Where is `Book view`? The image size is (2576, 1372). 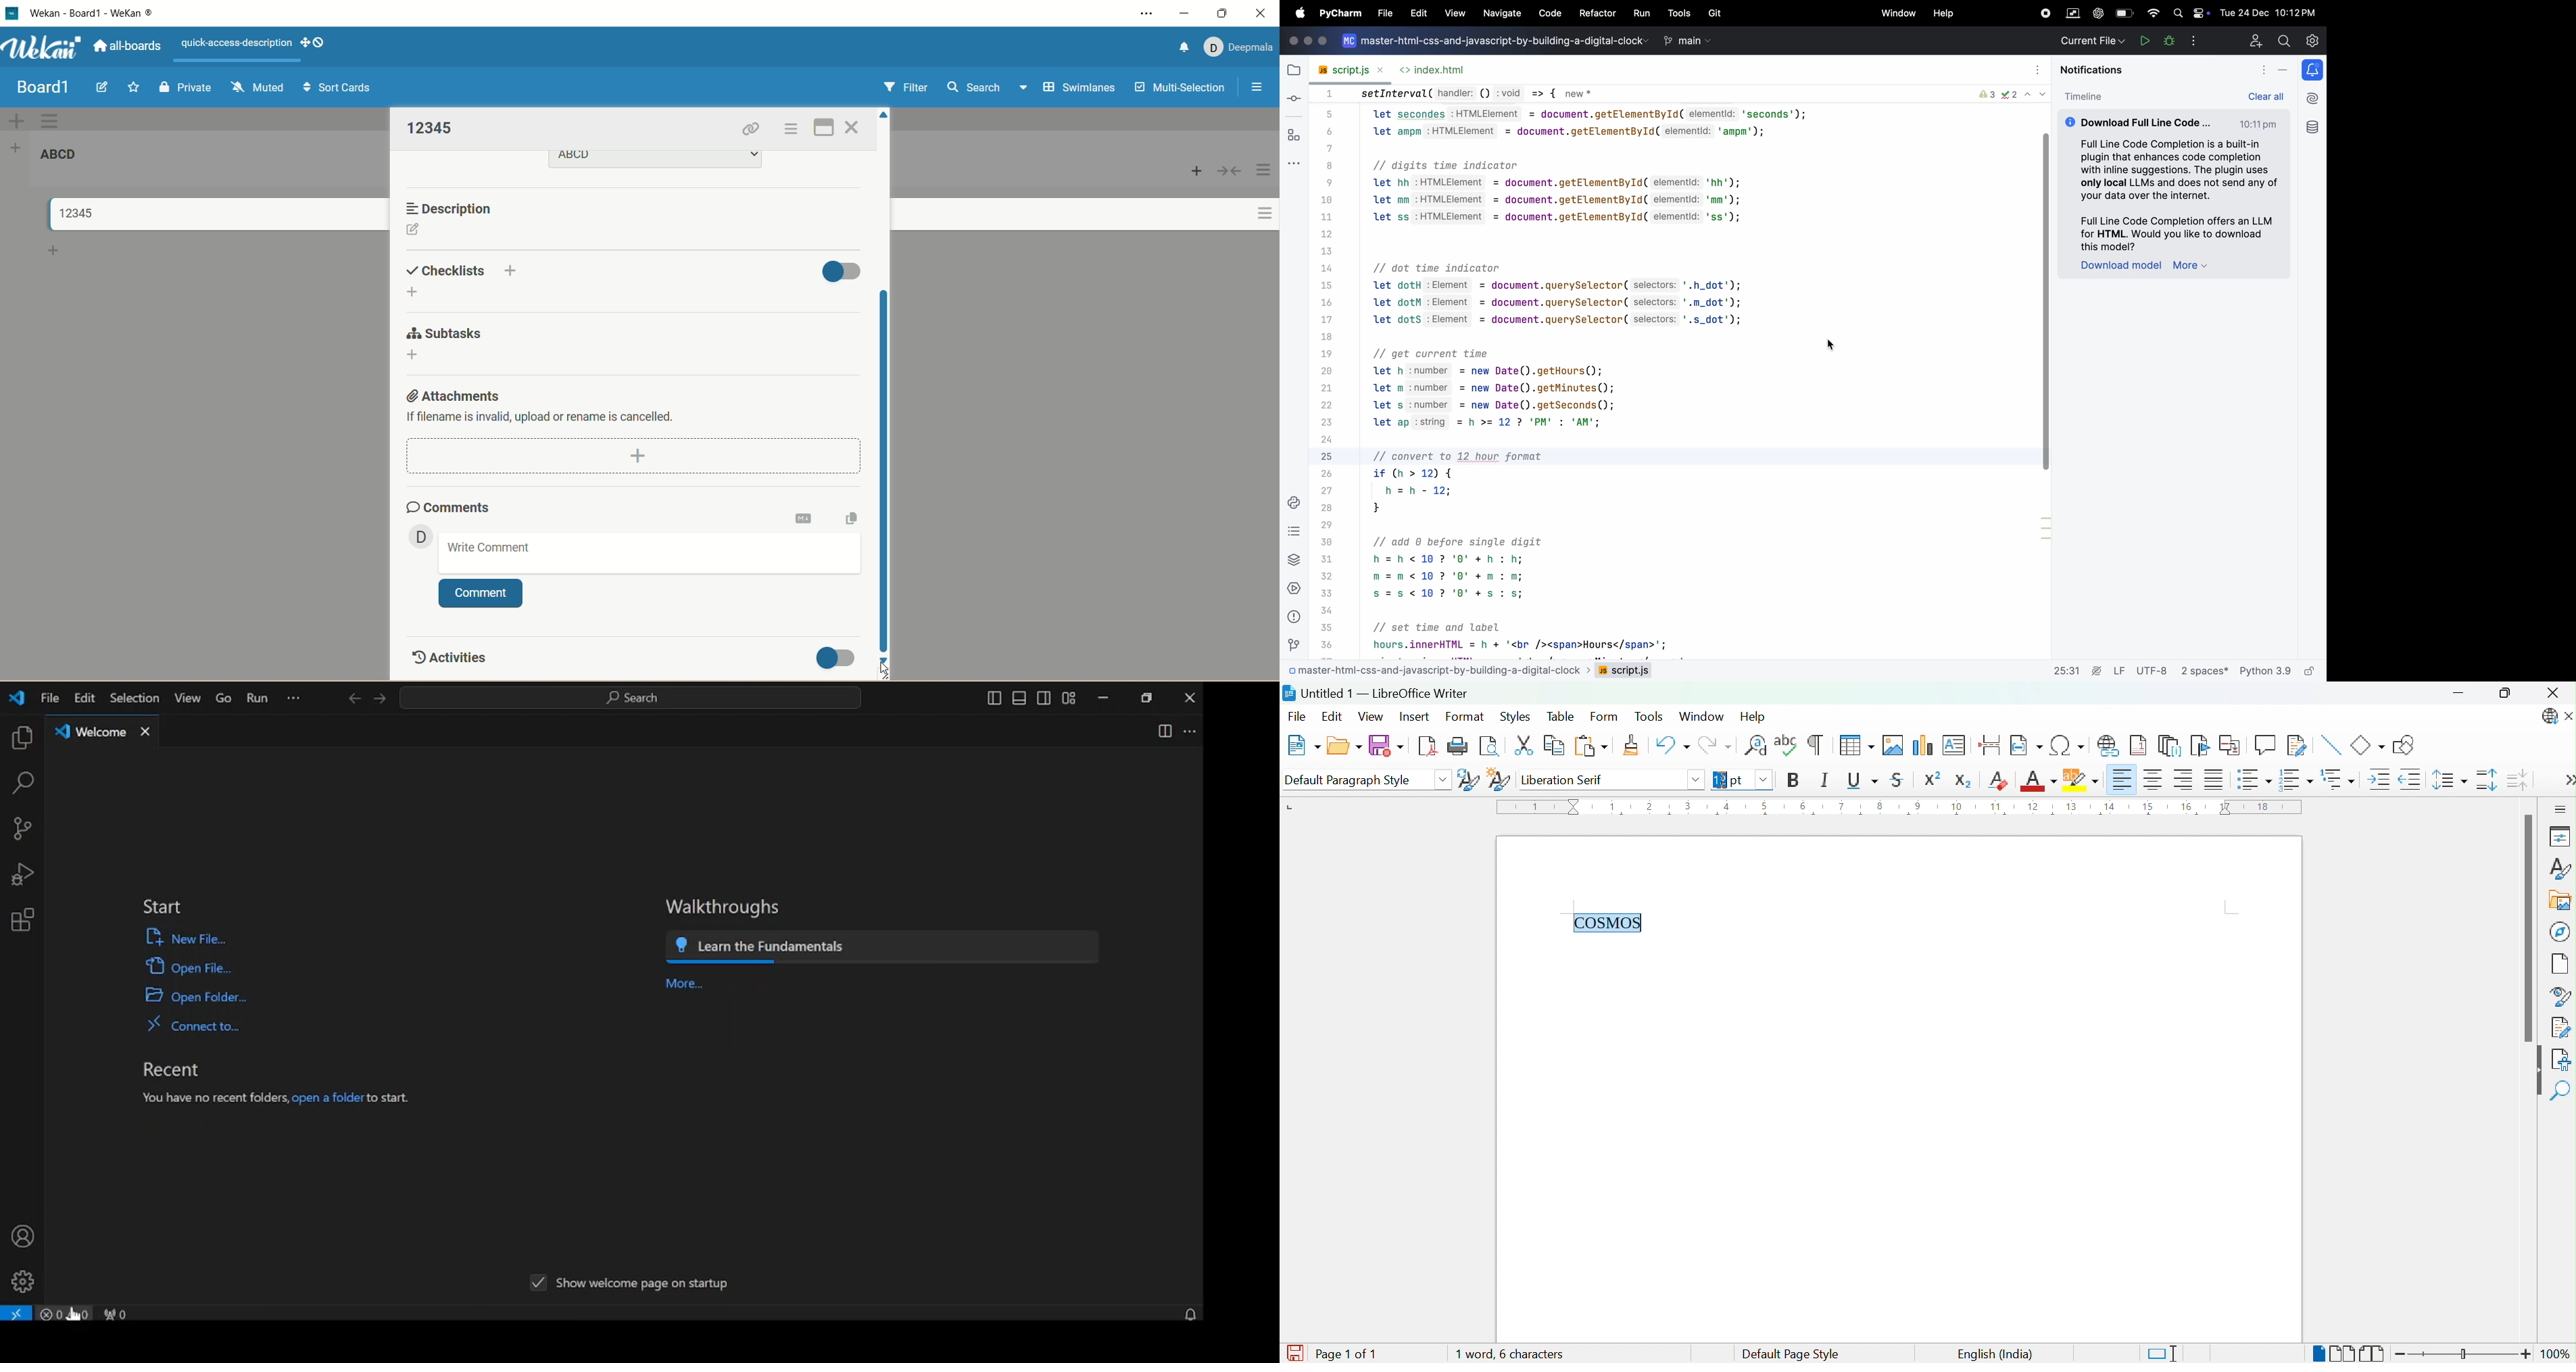
Book view is located at coordinates (2373, 1354).